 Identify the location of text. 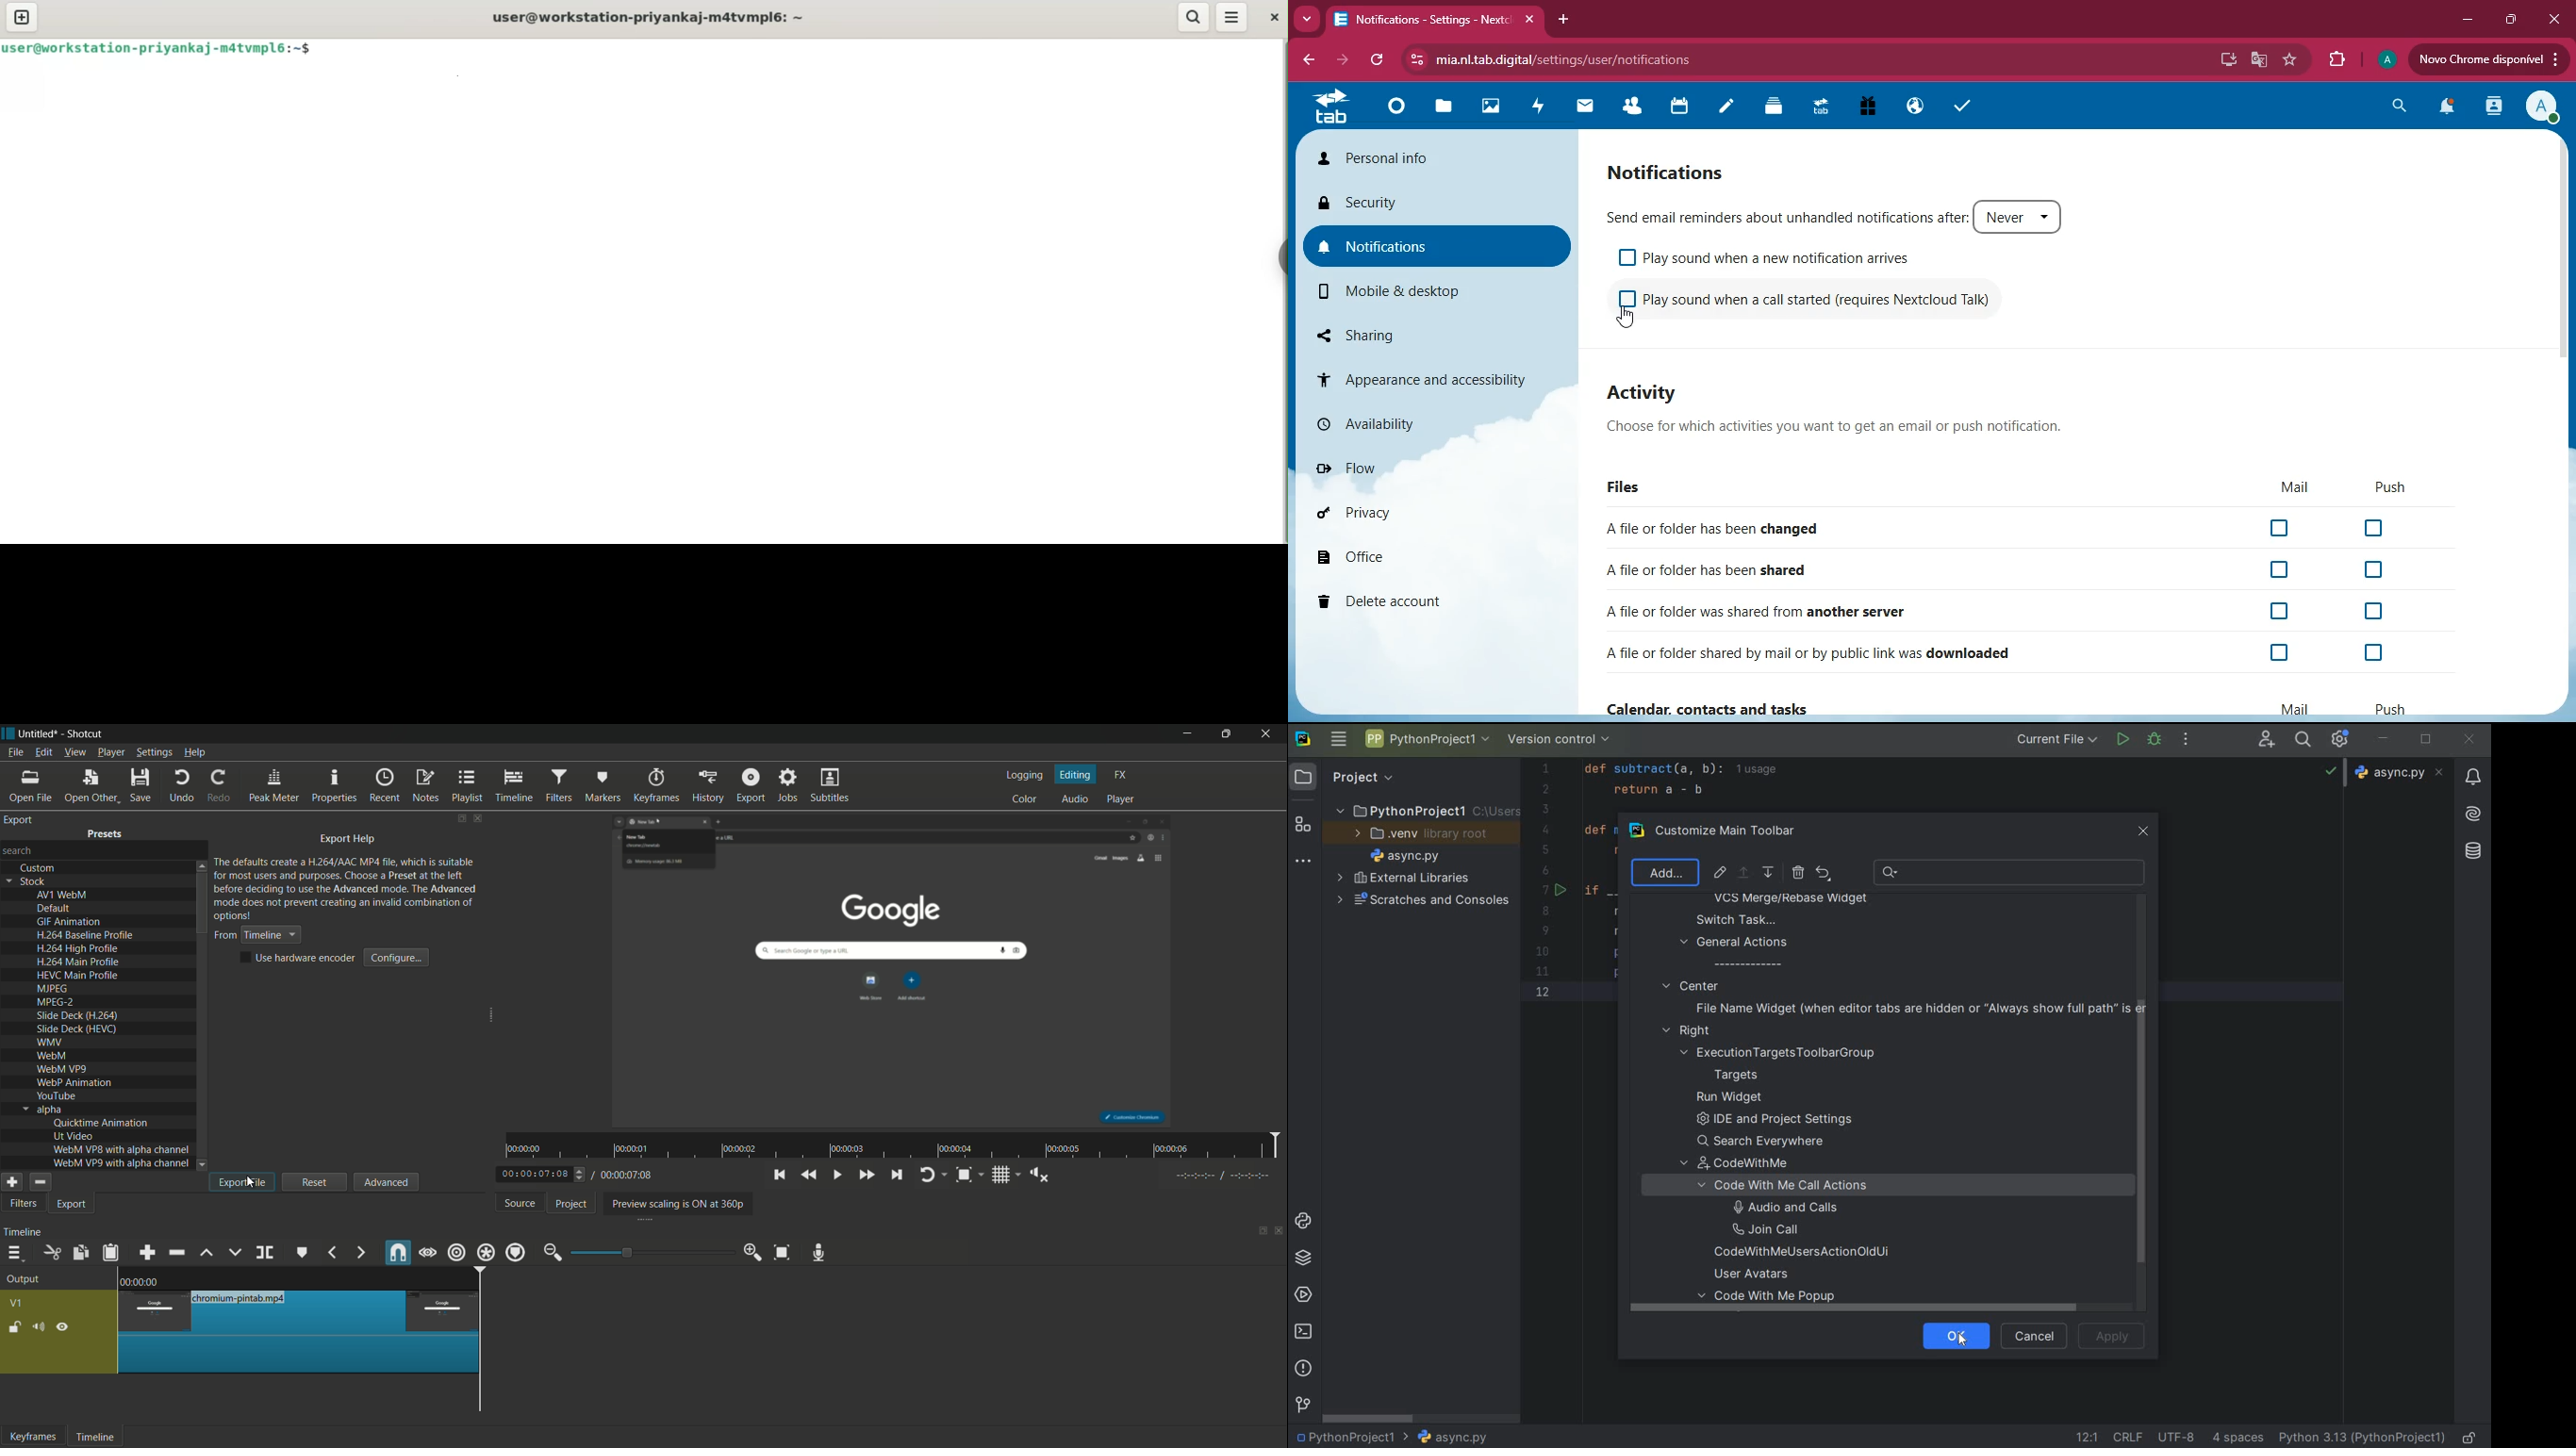
(345, 888).